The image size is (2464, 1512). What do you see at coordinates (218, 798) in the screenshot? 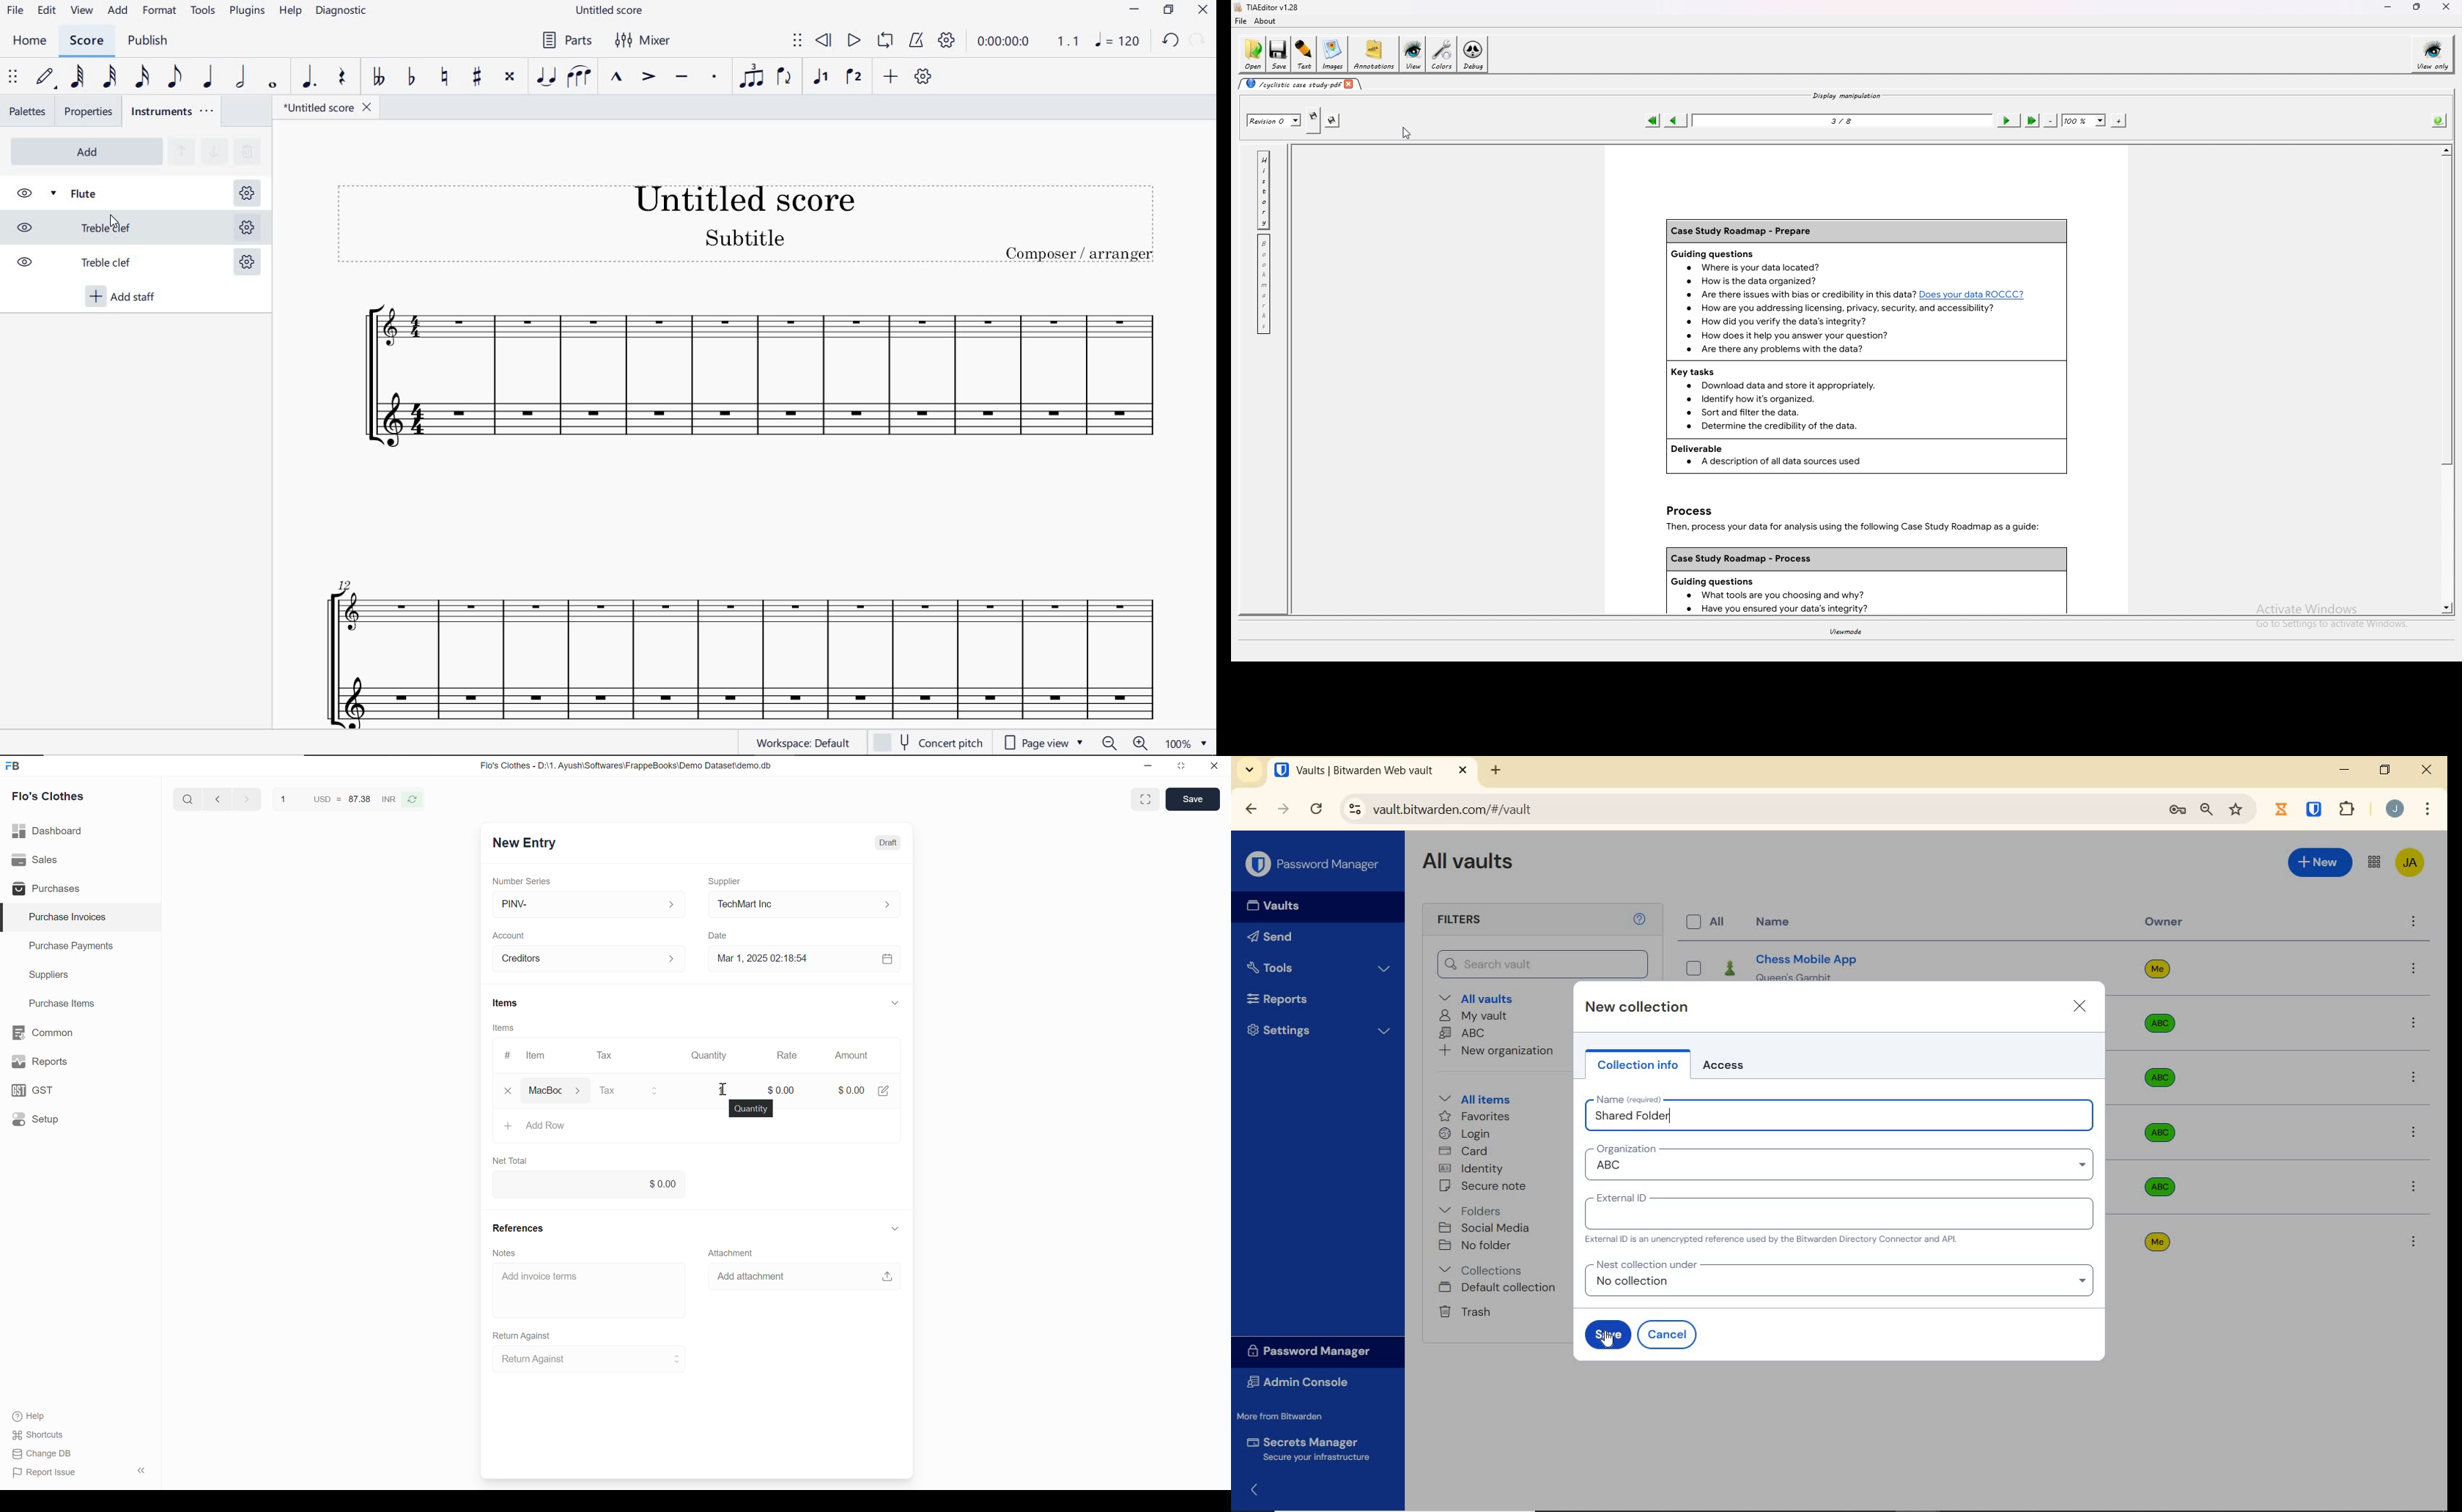
I see `Previous` at bounding box center [218, 798].